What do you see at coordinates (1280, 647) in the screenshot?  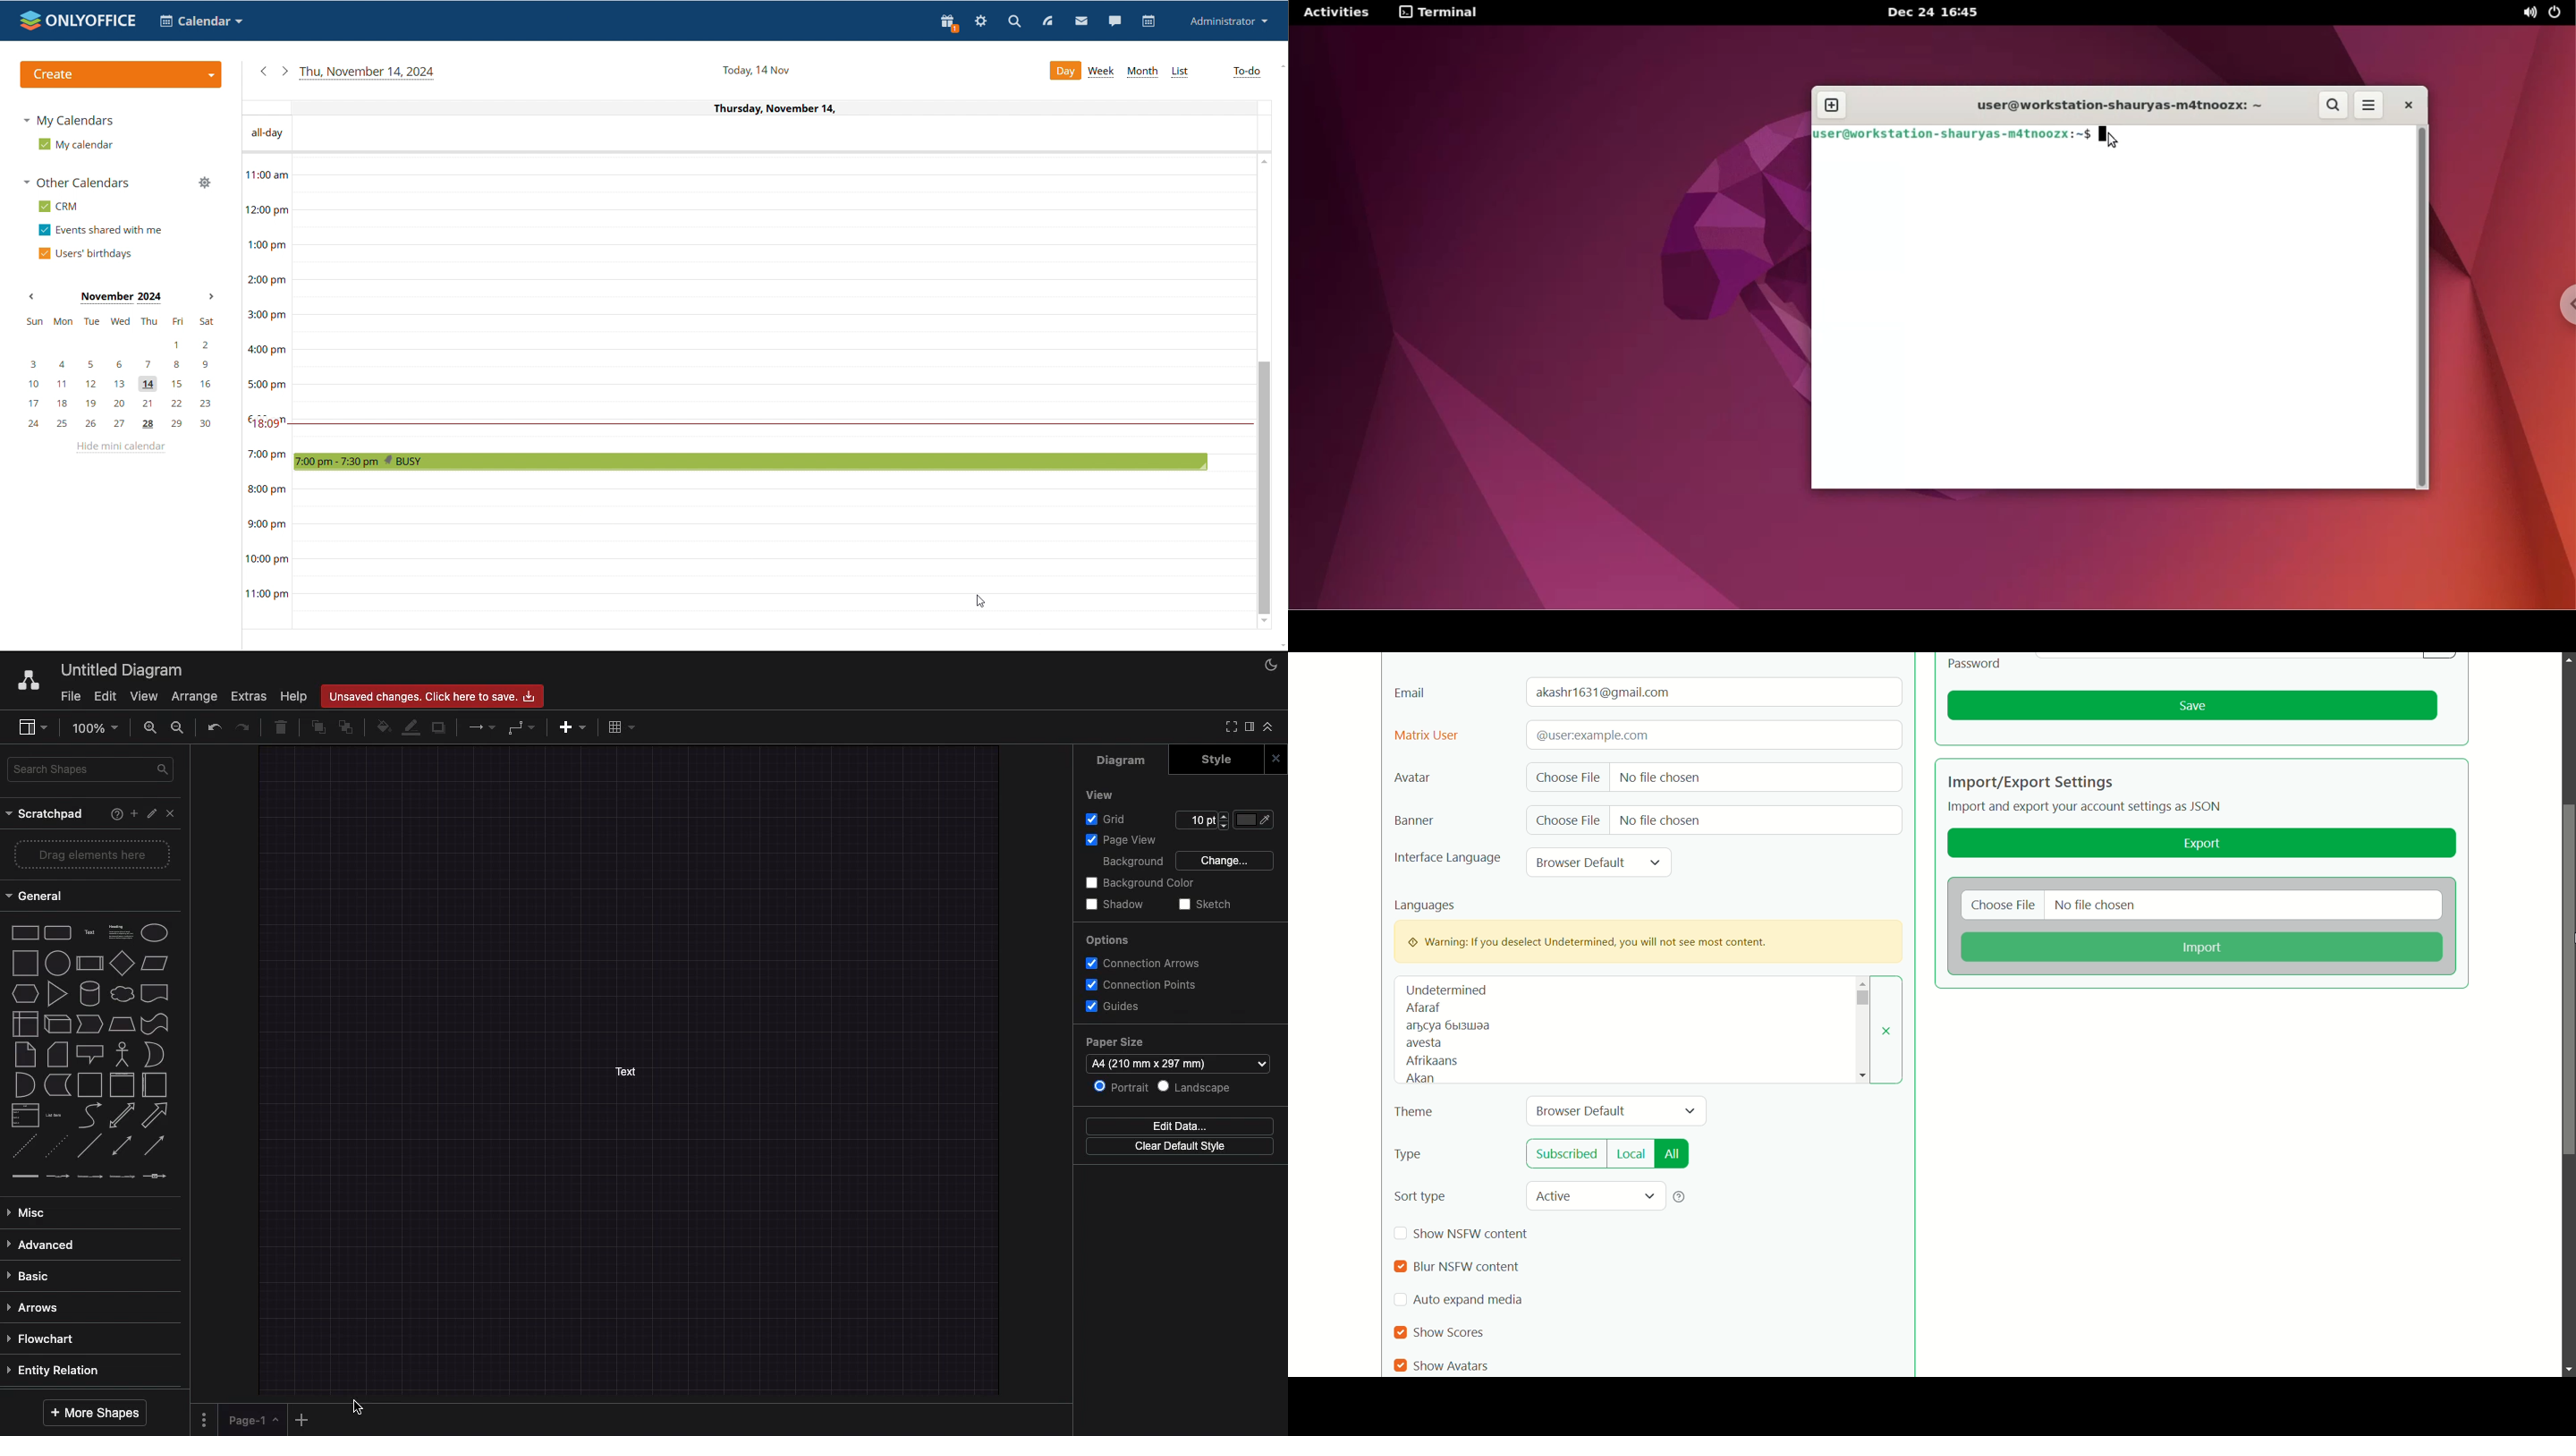 I see `scroll down` at bounding box center [1280, 647].